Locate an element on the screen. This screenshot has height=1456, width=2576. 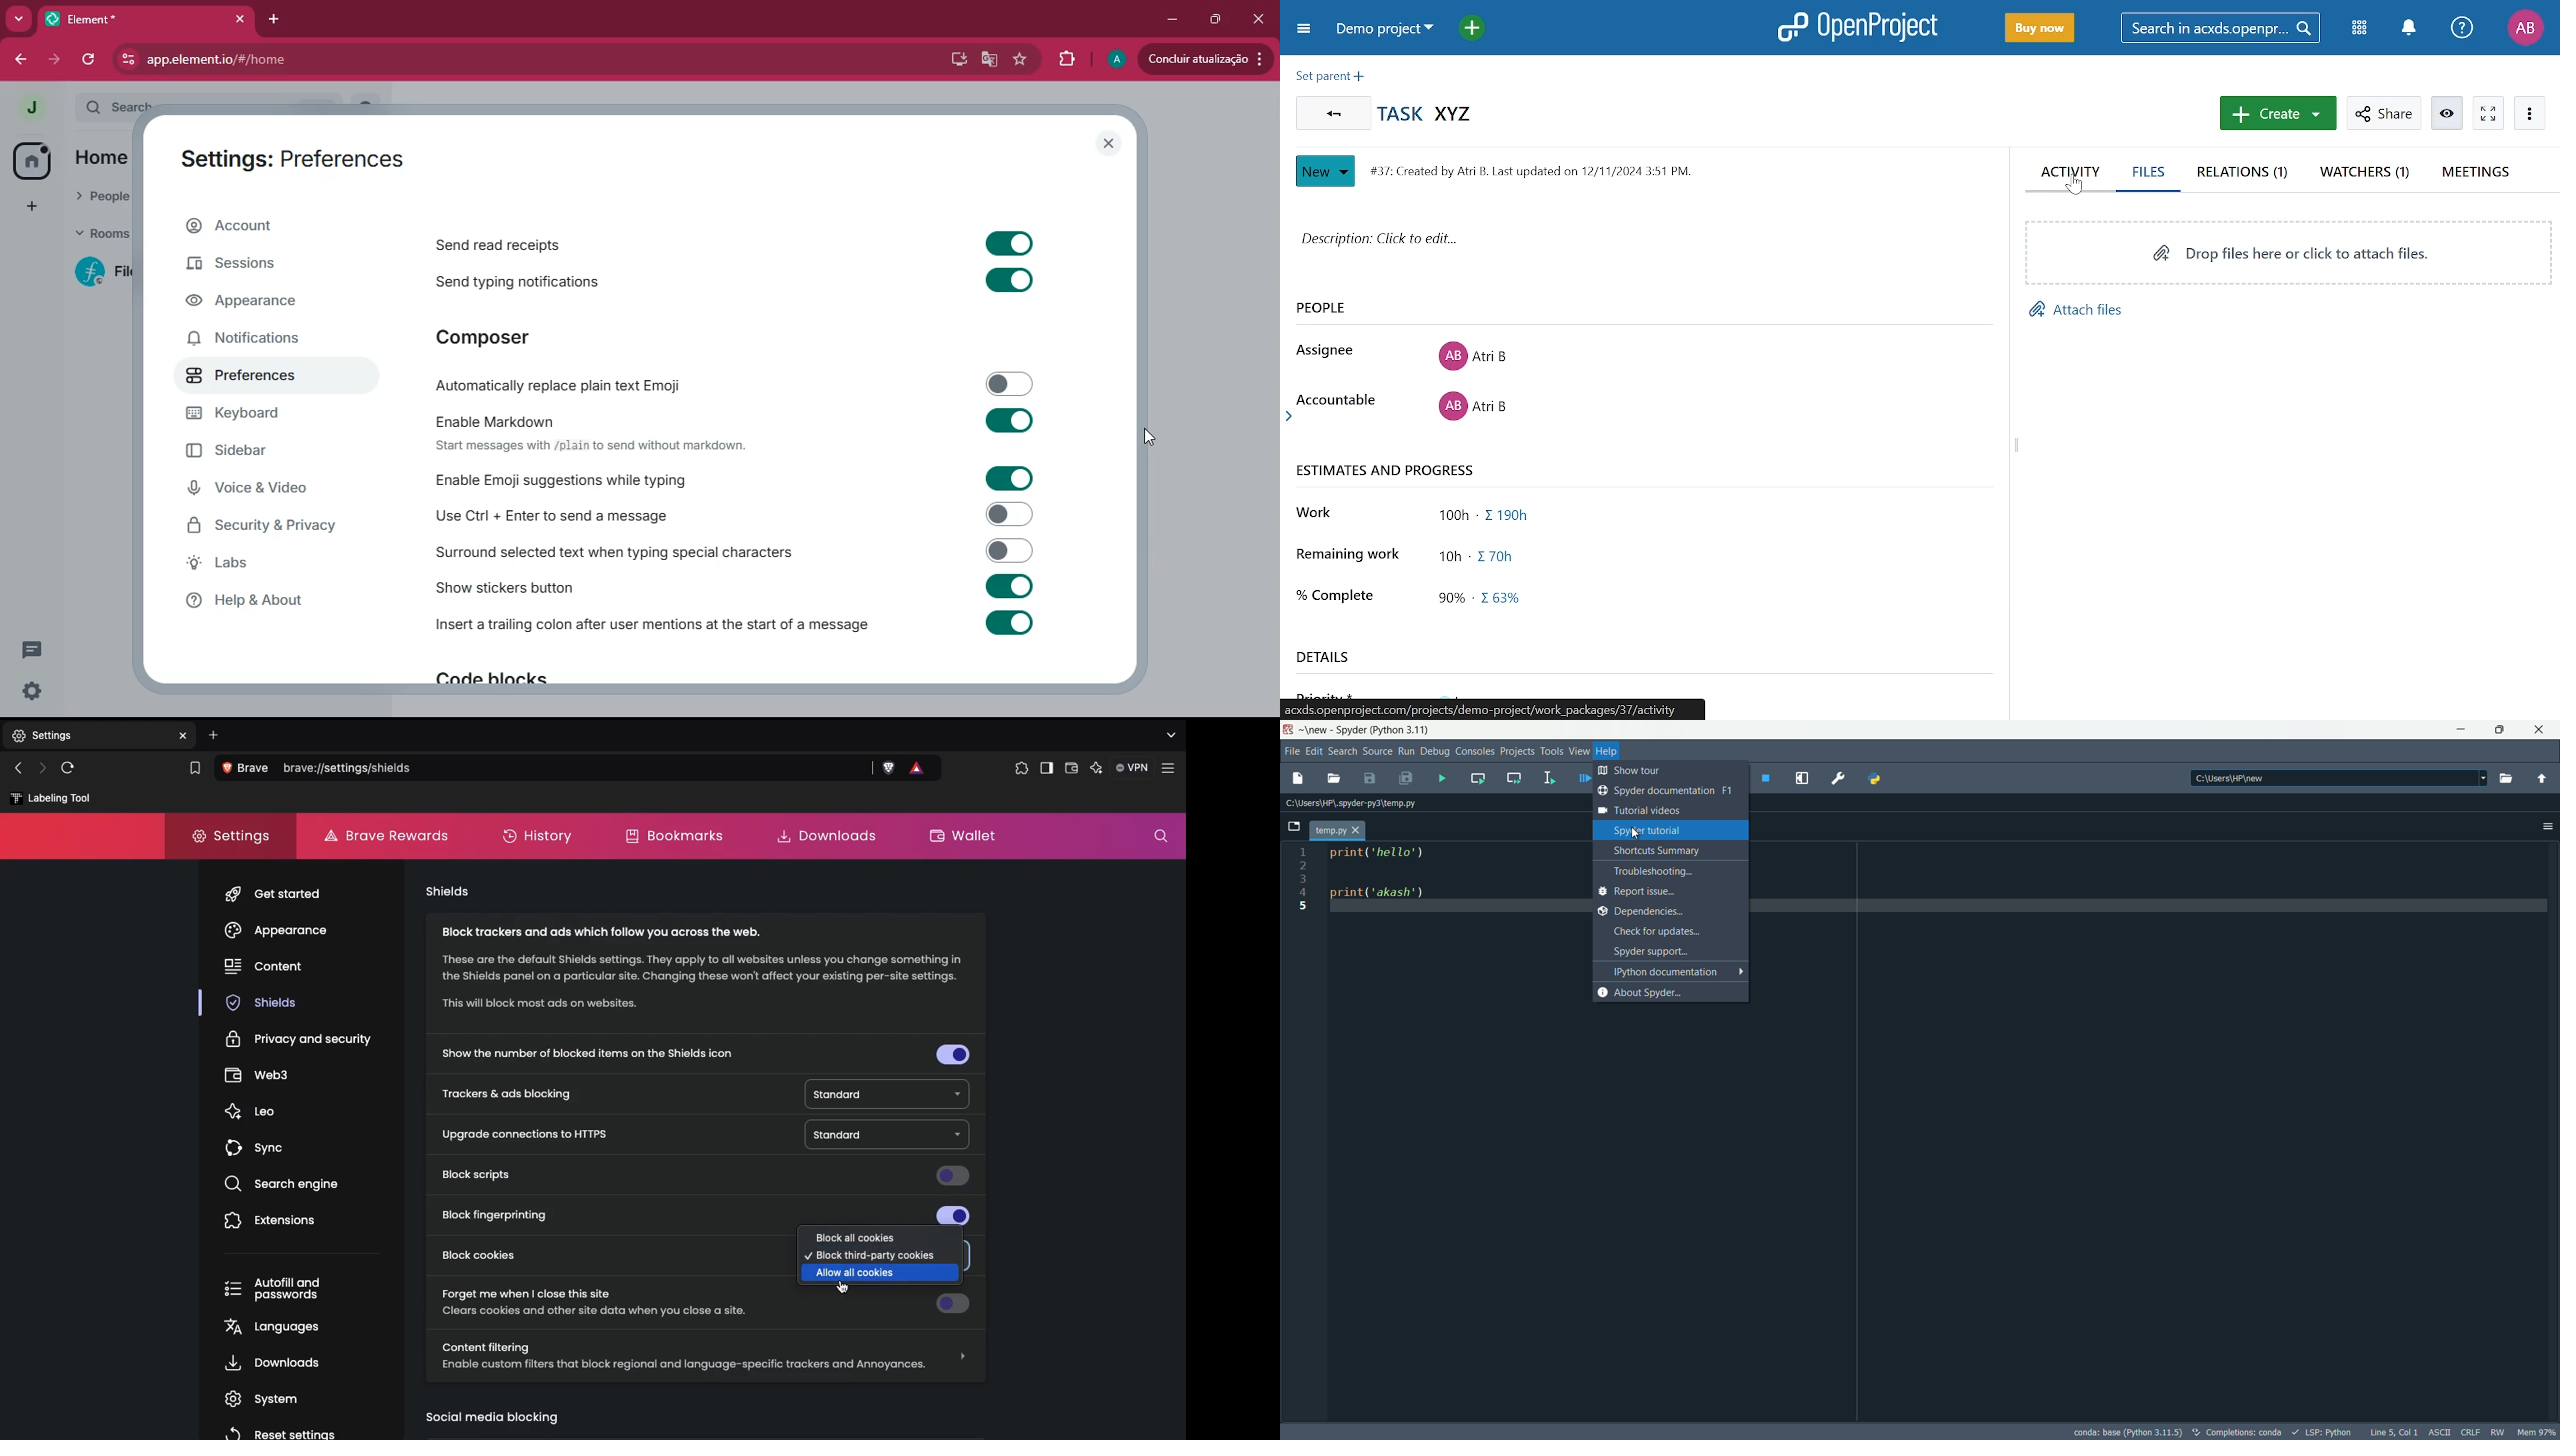
-Automatically replace plain text Emoji is located at coordinates (731, 387).